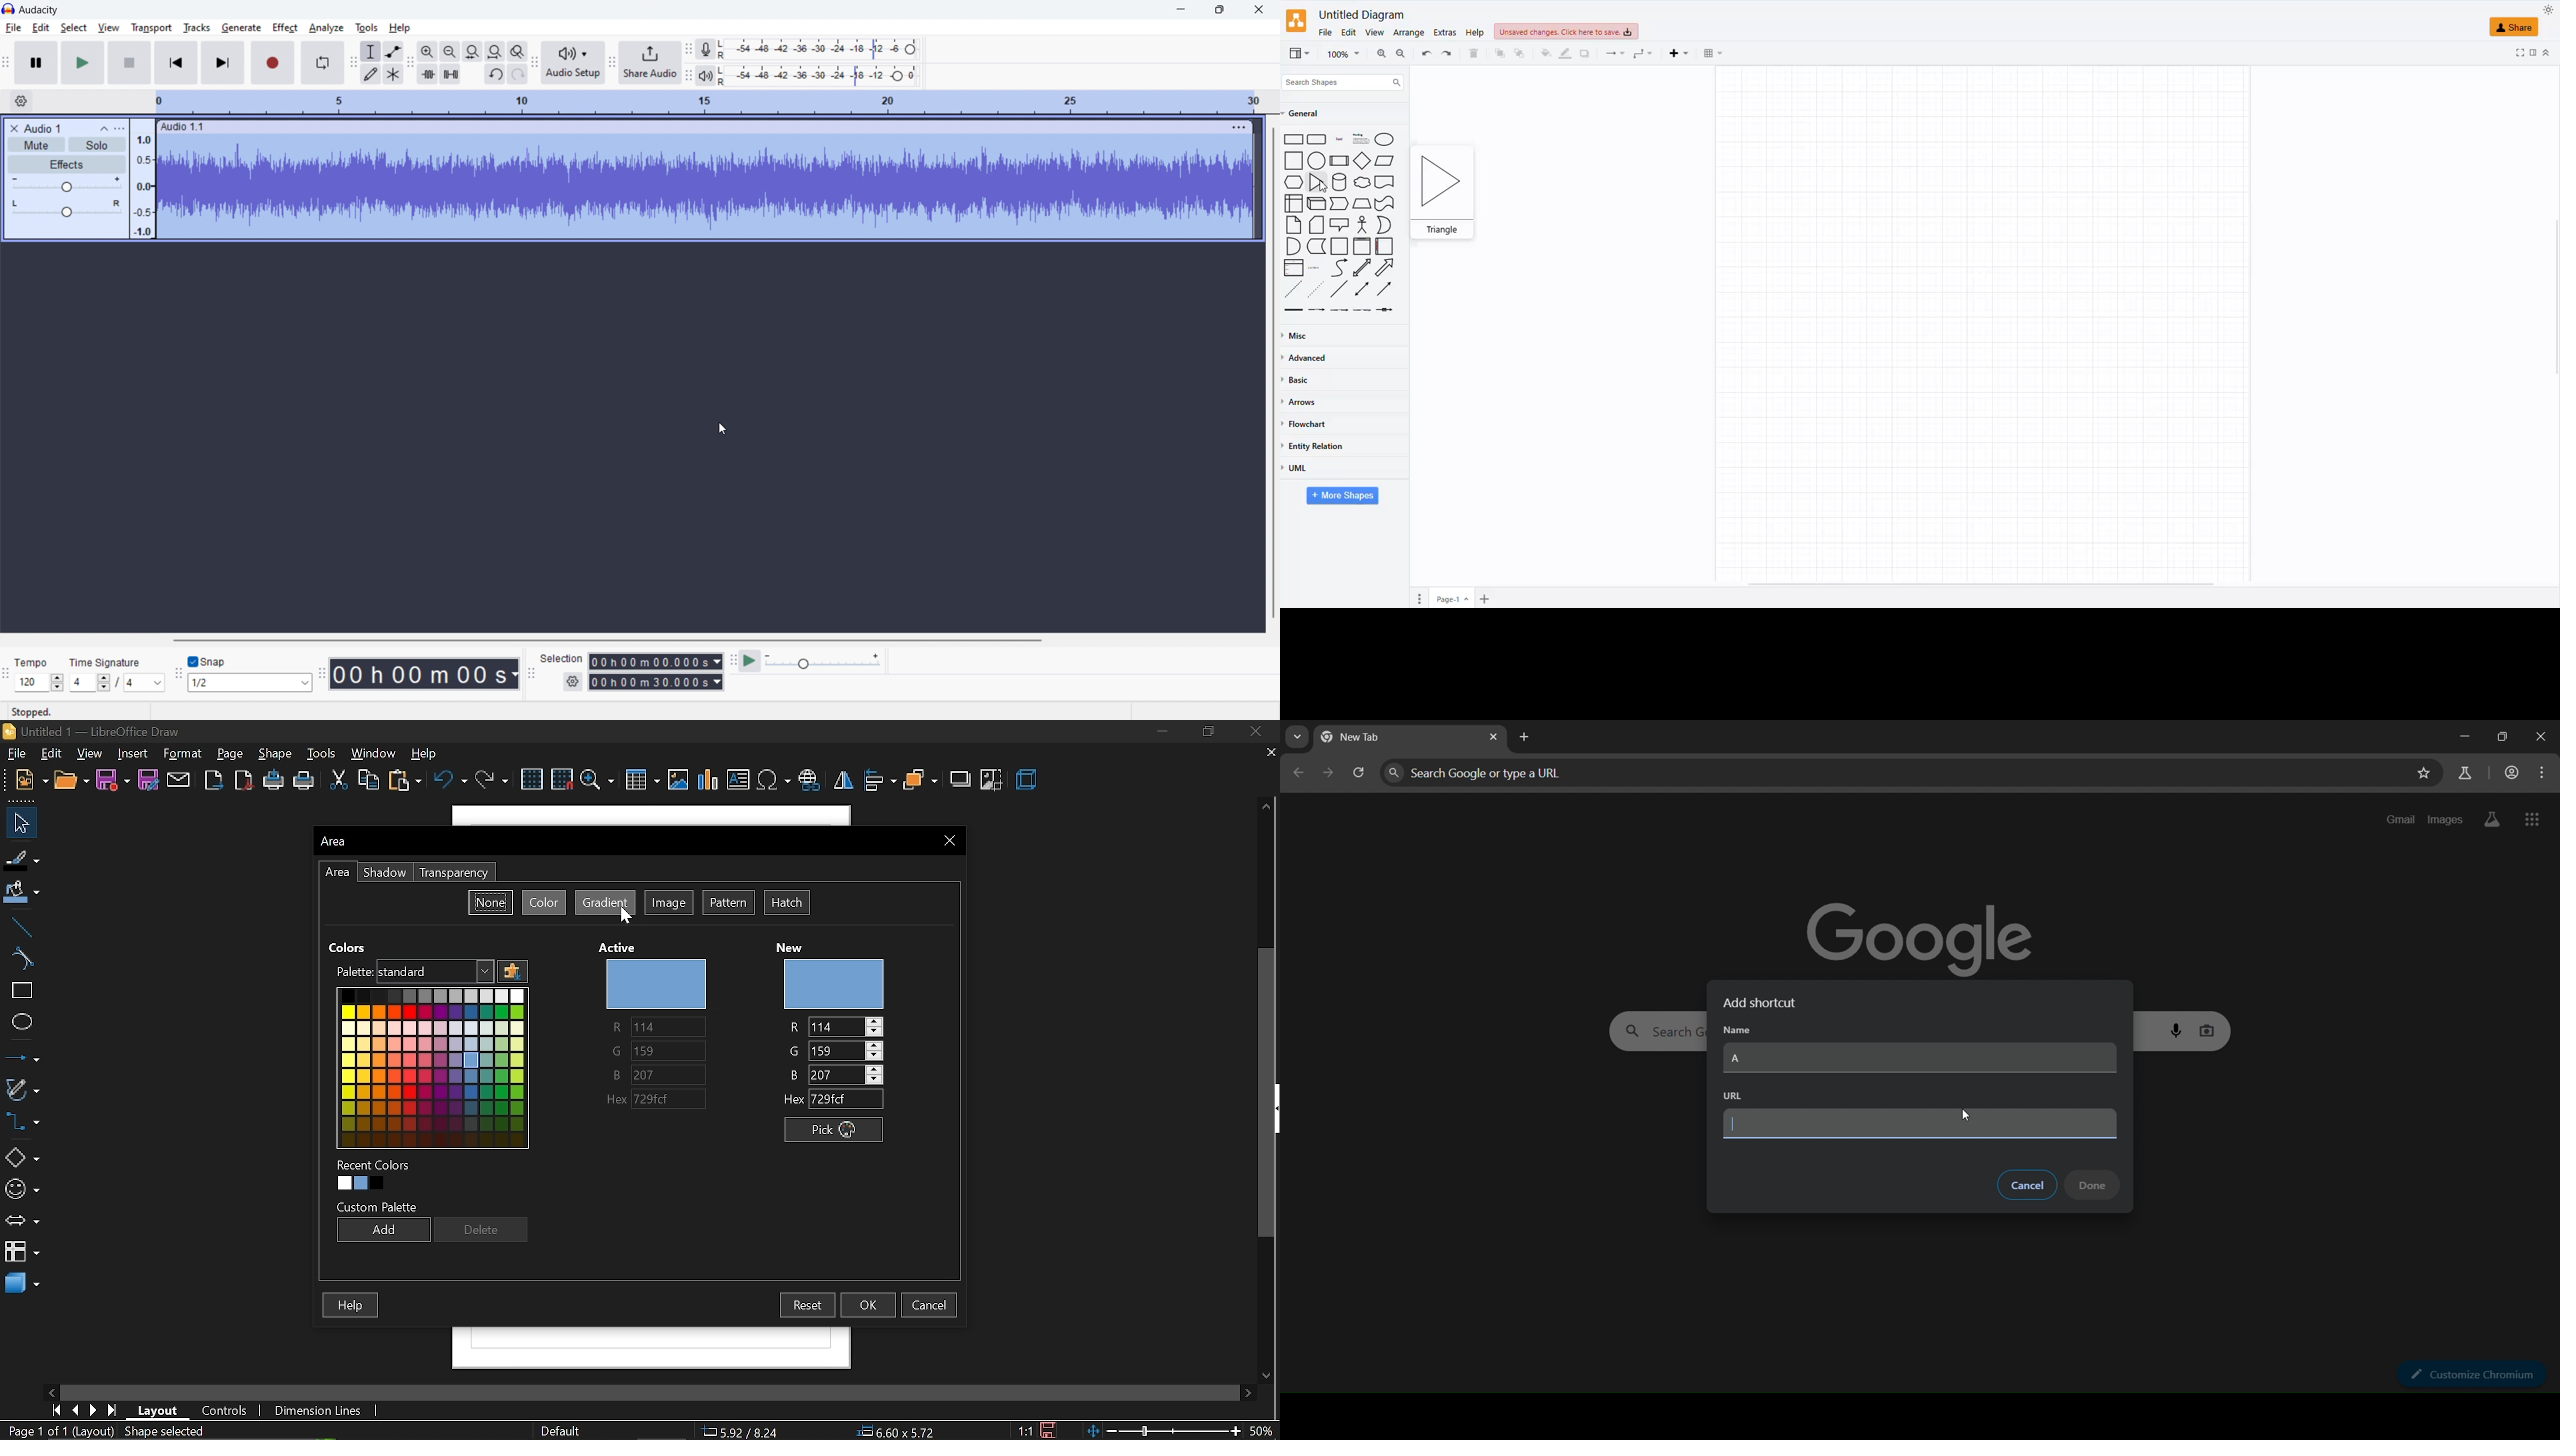 Image resolution: width=2576 pixels, height=1456 pixels. What do you see at coordinates (1249, 1393) in the screenshot?
I see `Move right` at bounding box center [1249, 1393].